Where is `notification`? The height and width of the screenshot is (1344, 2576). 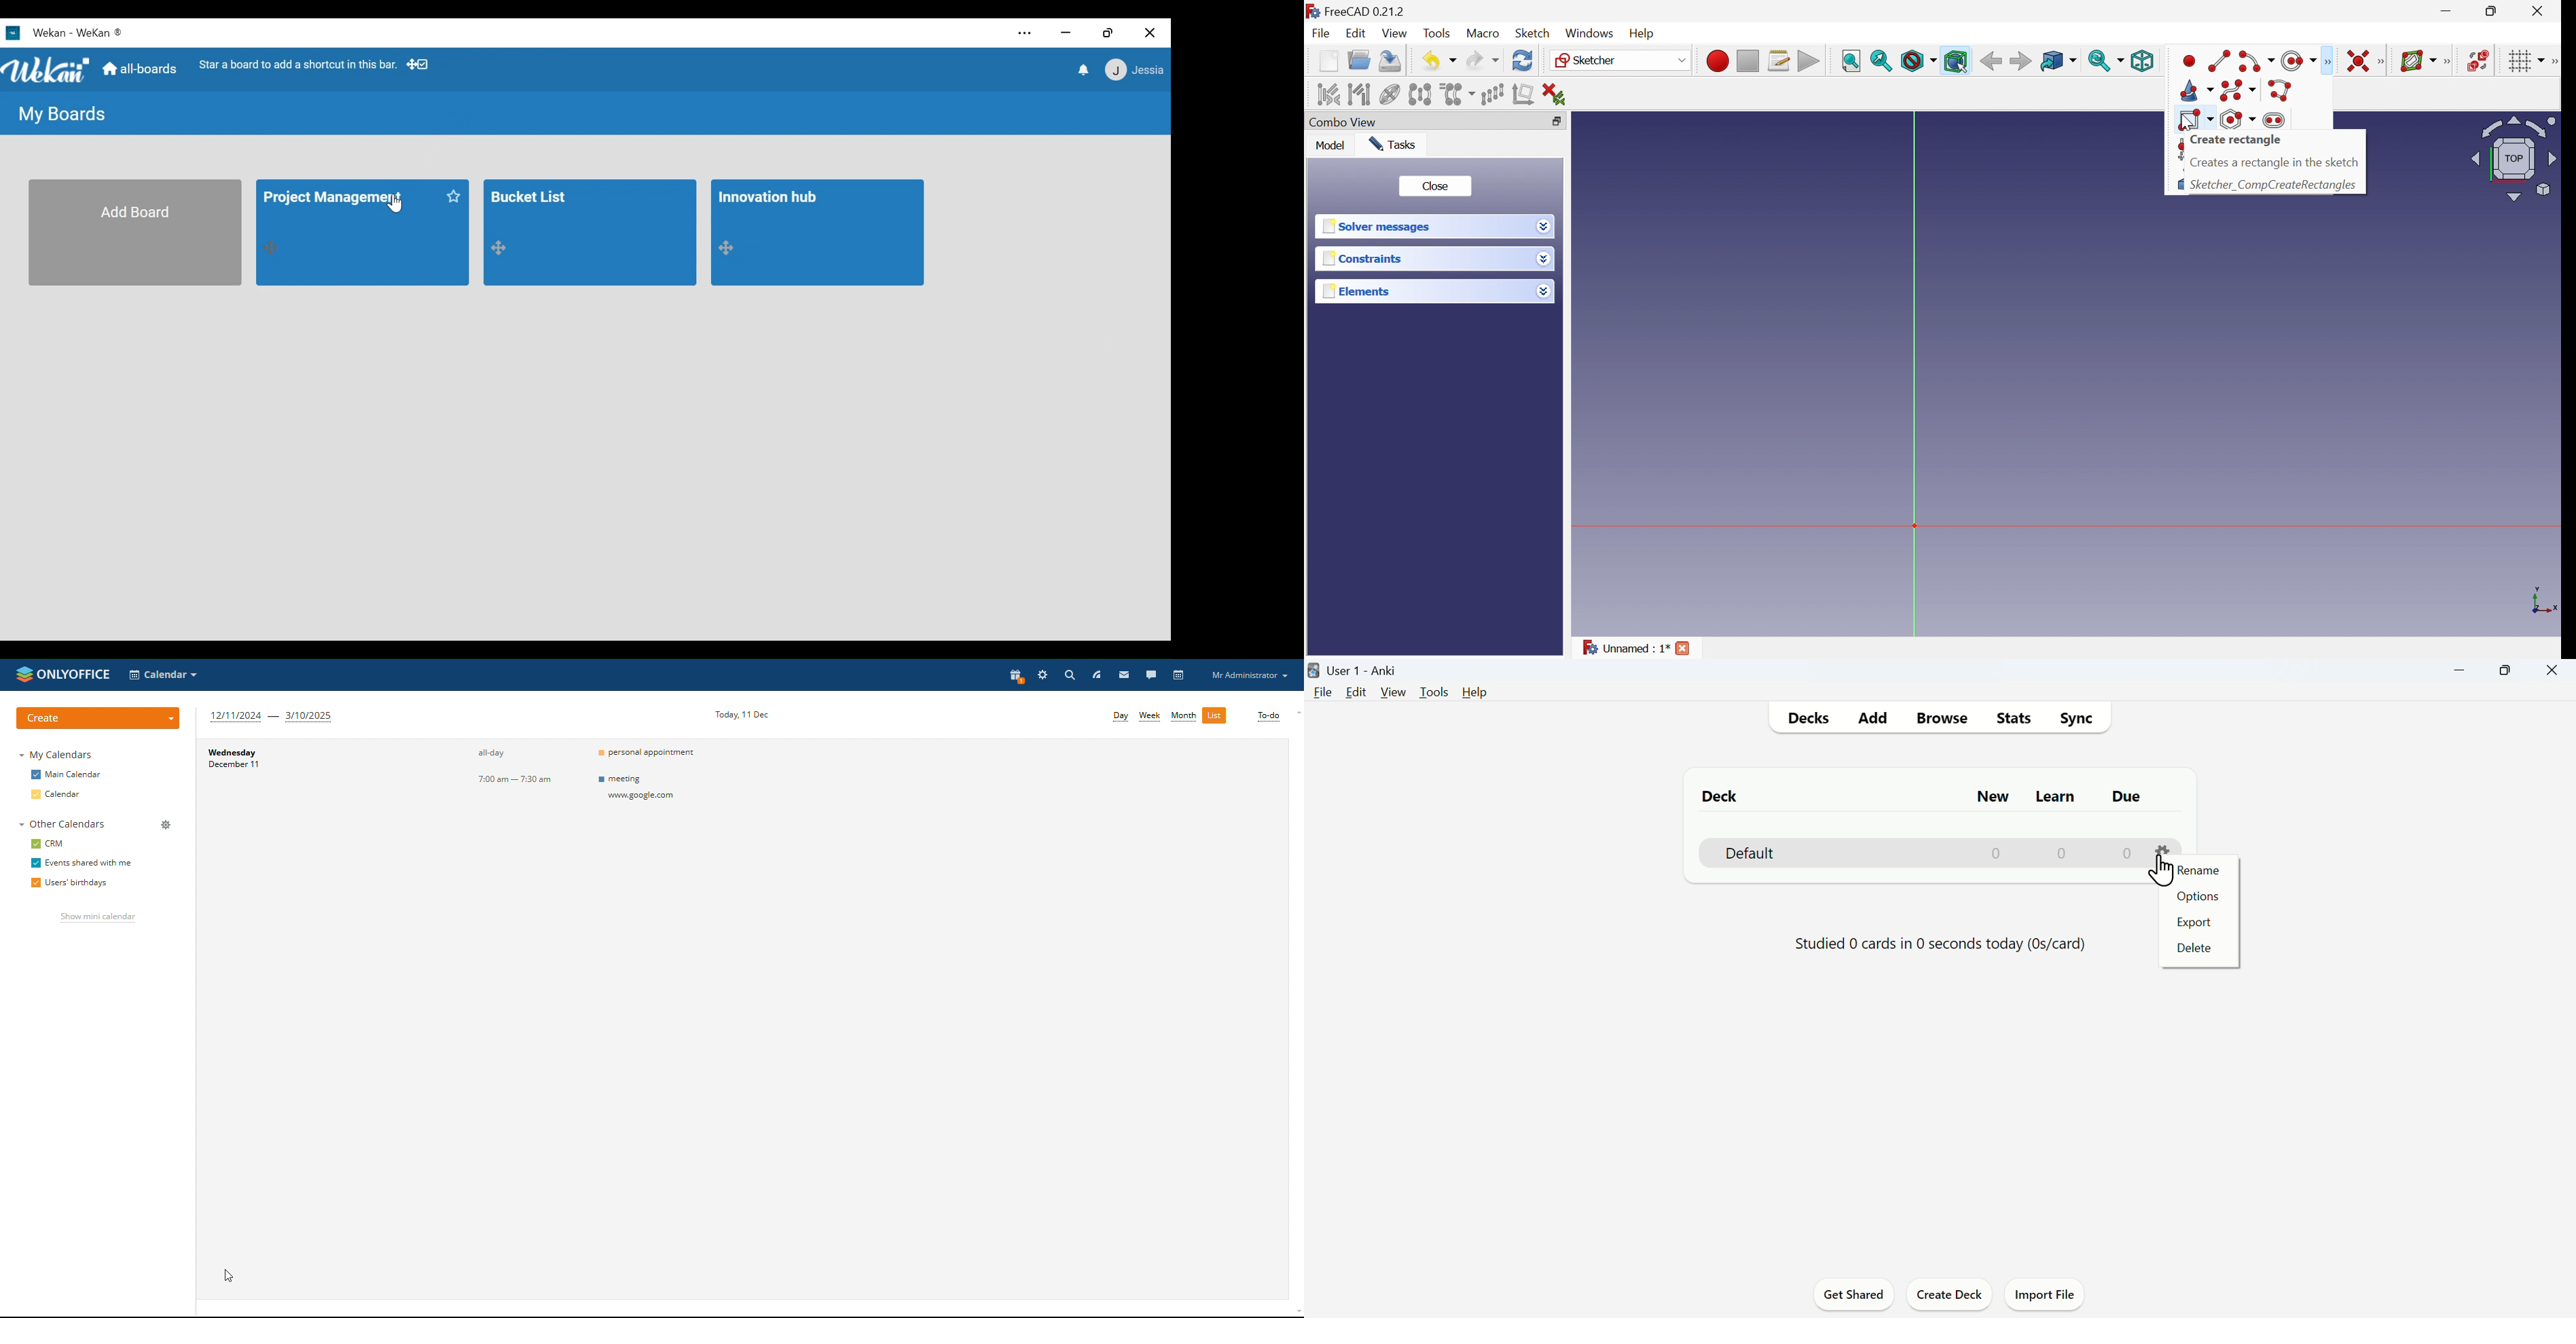 notification is located at coordinates (1081, 70).